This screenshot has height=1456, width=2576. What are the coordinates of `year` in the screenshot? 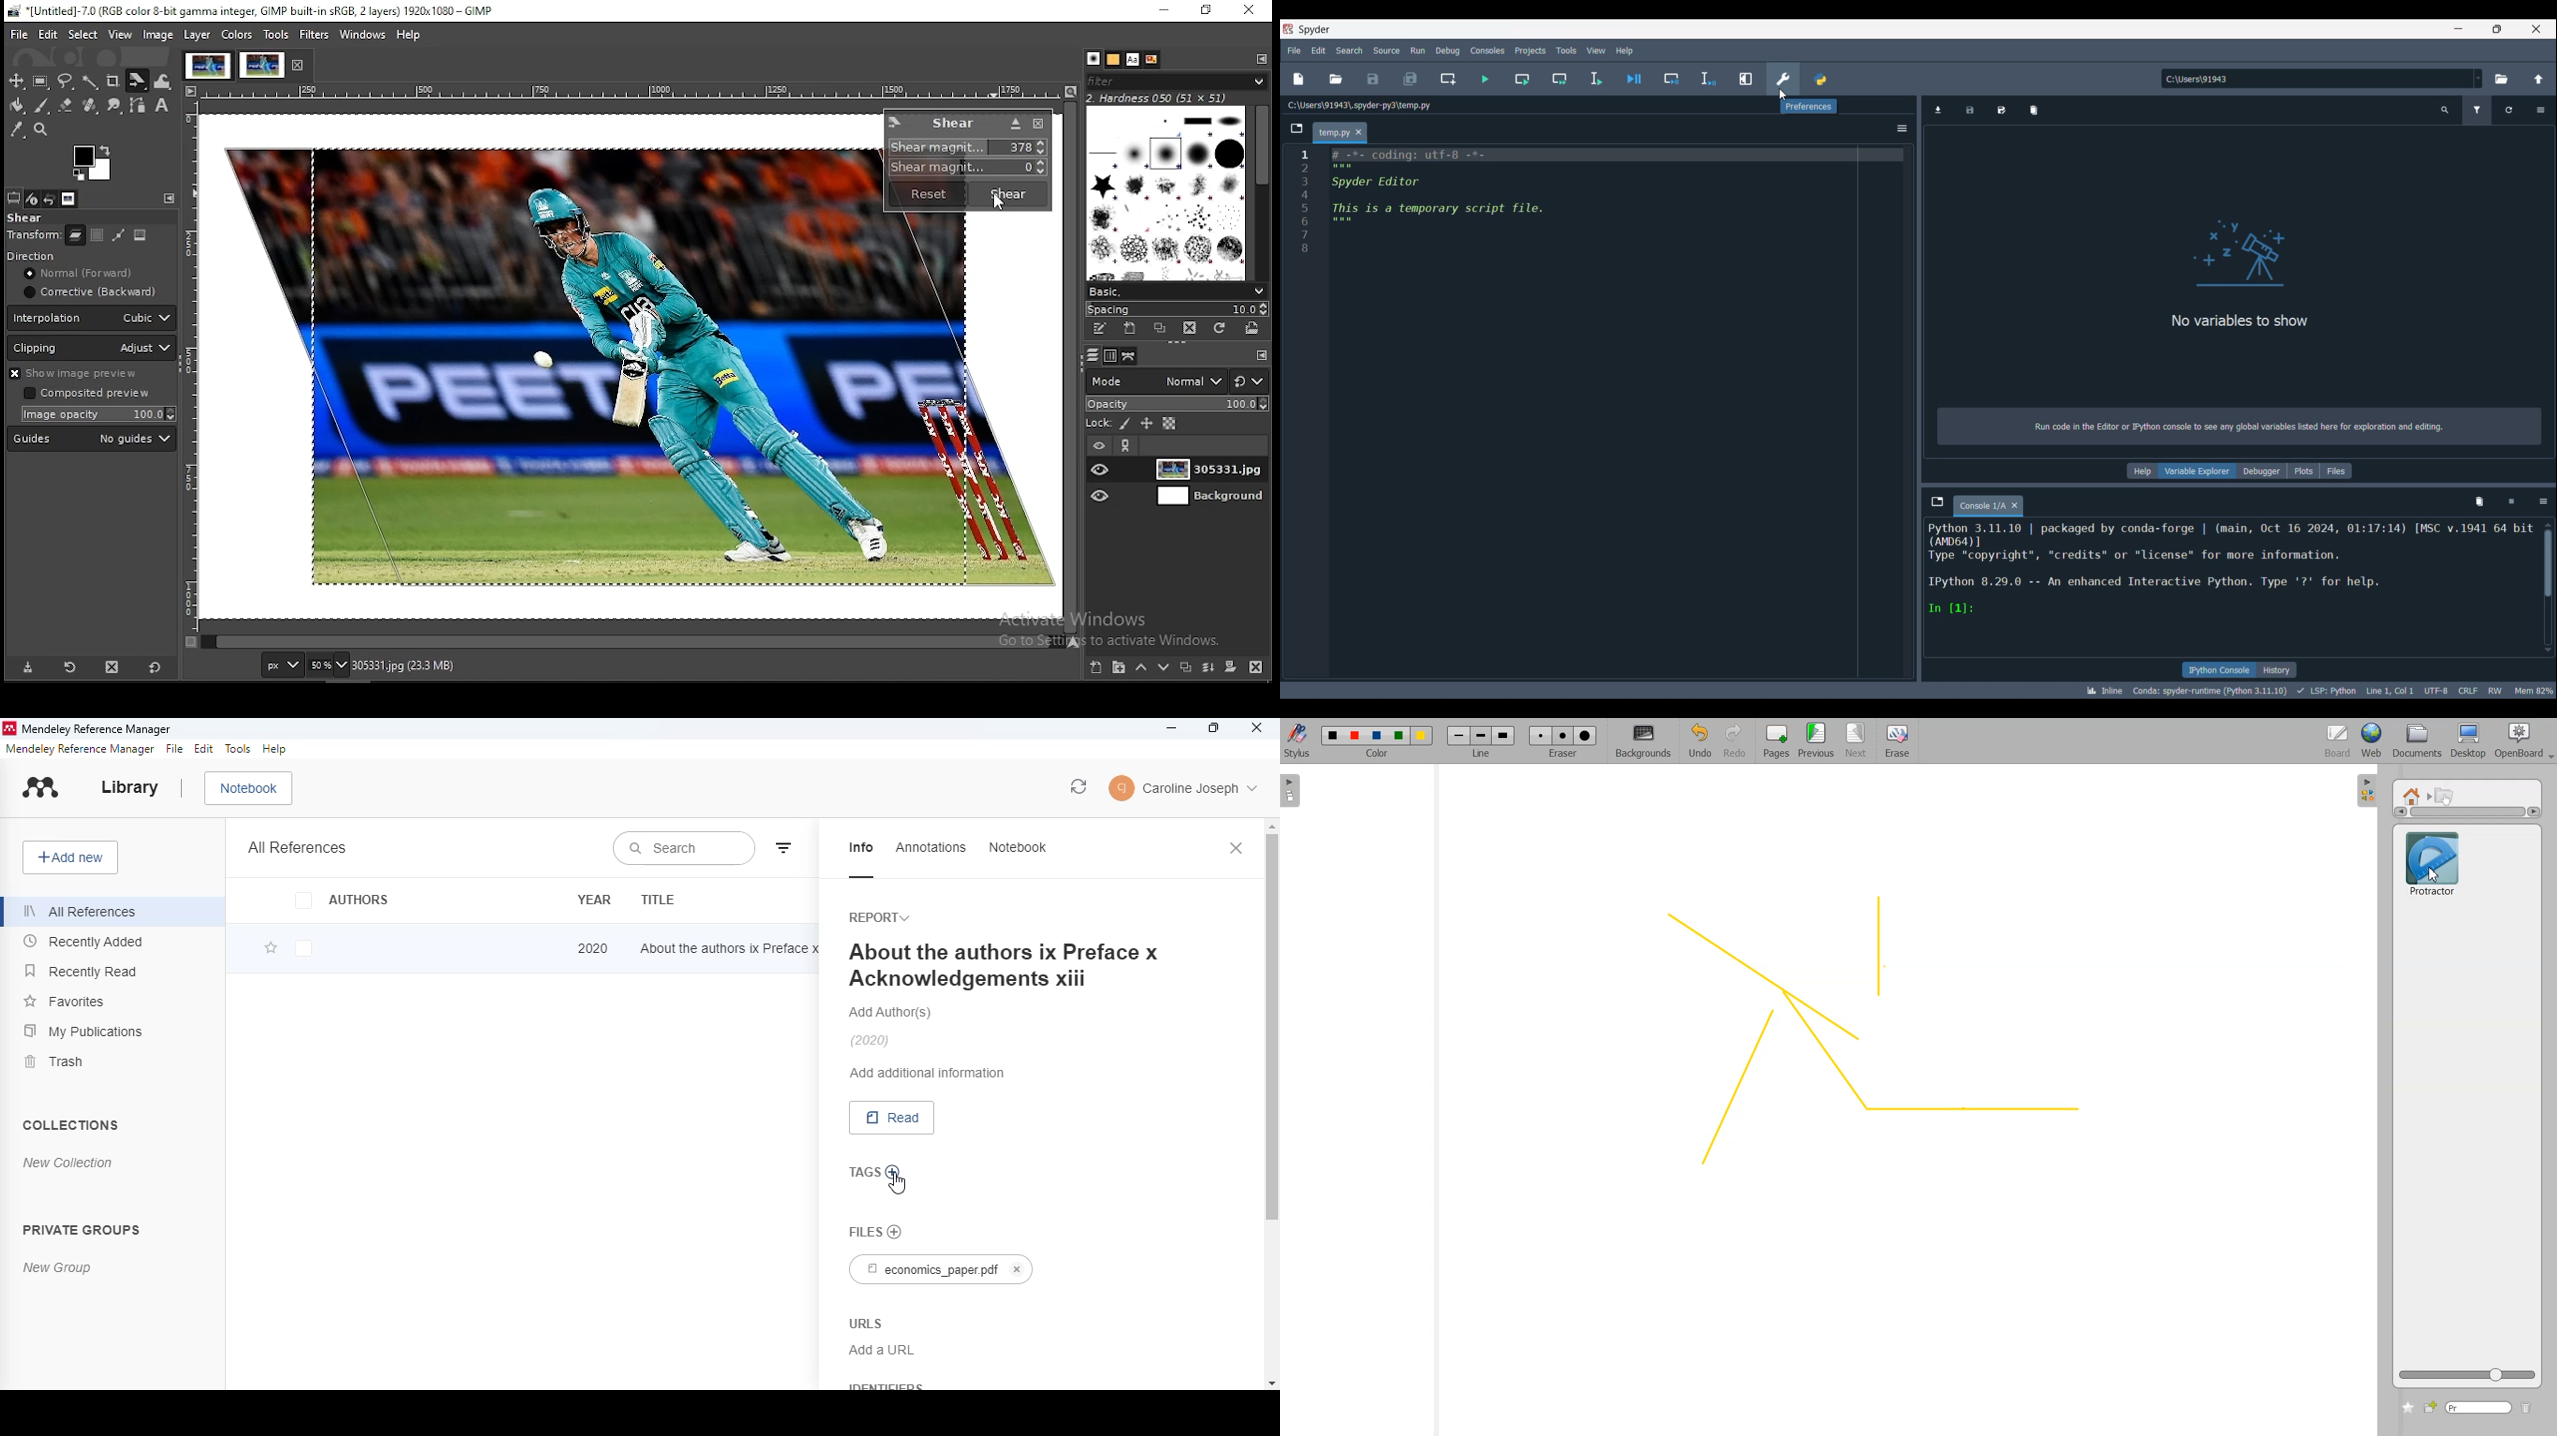 It's located at (595, 900).